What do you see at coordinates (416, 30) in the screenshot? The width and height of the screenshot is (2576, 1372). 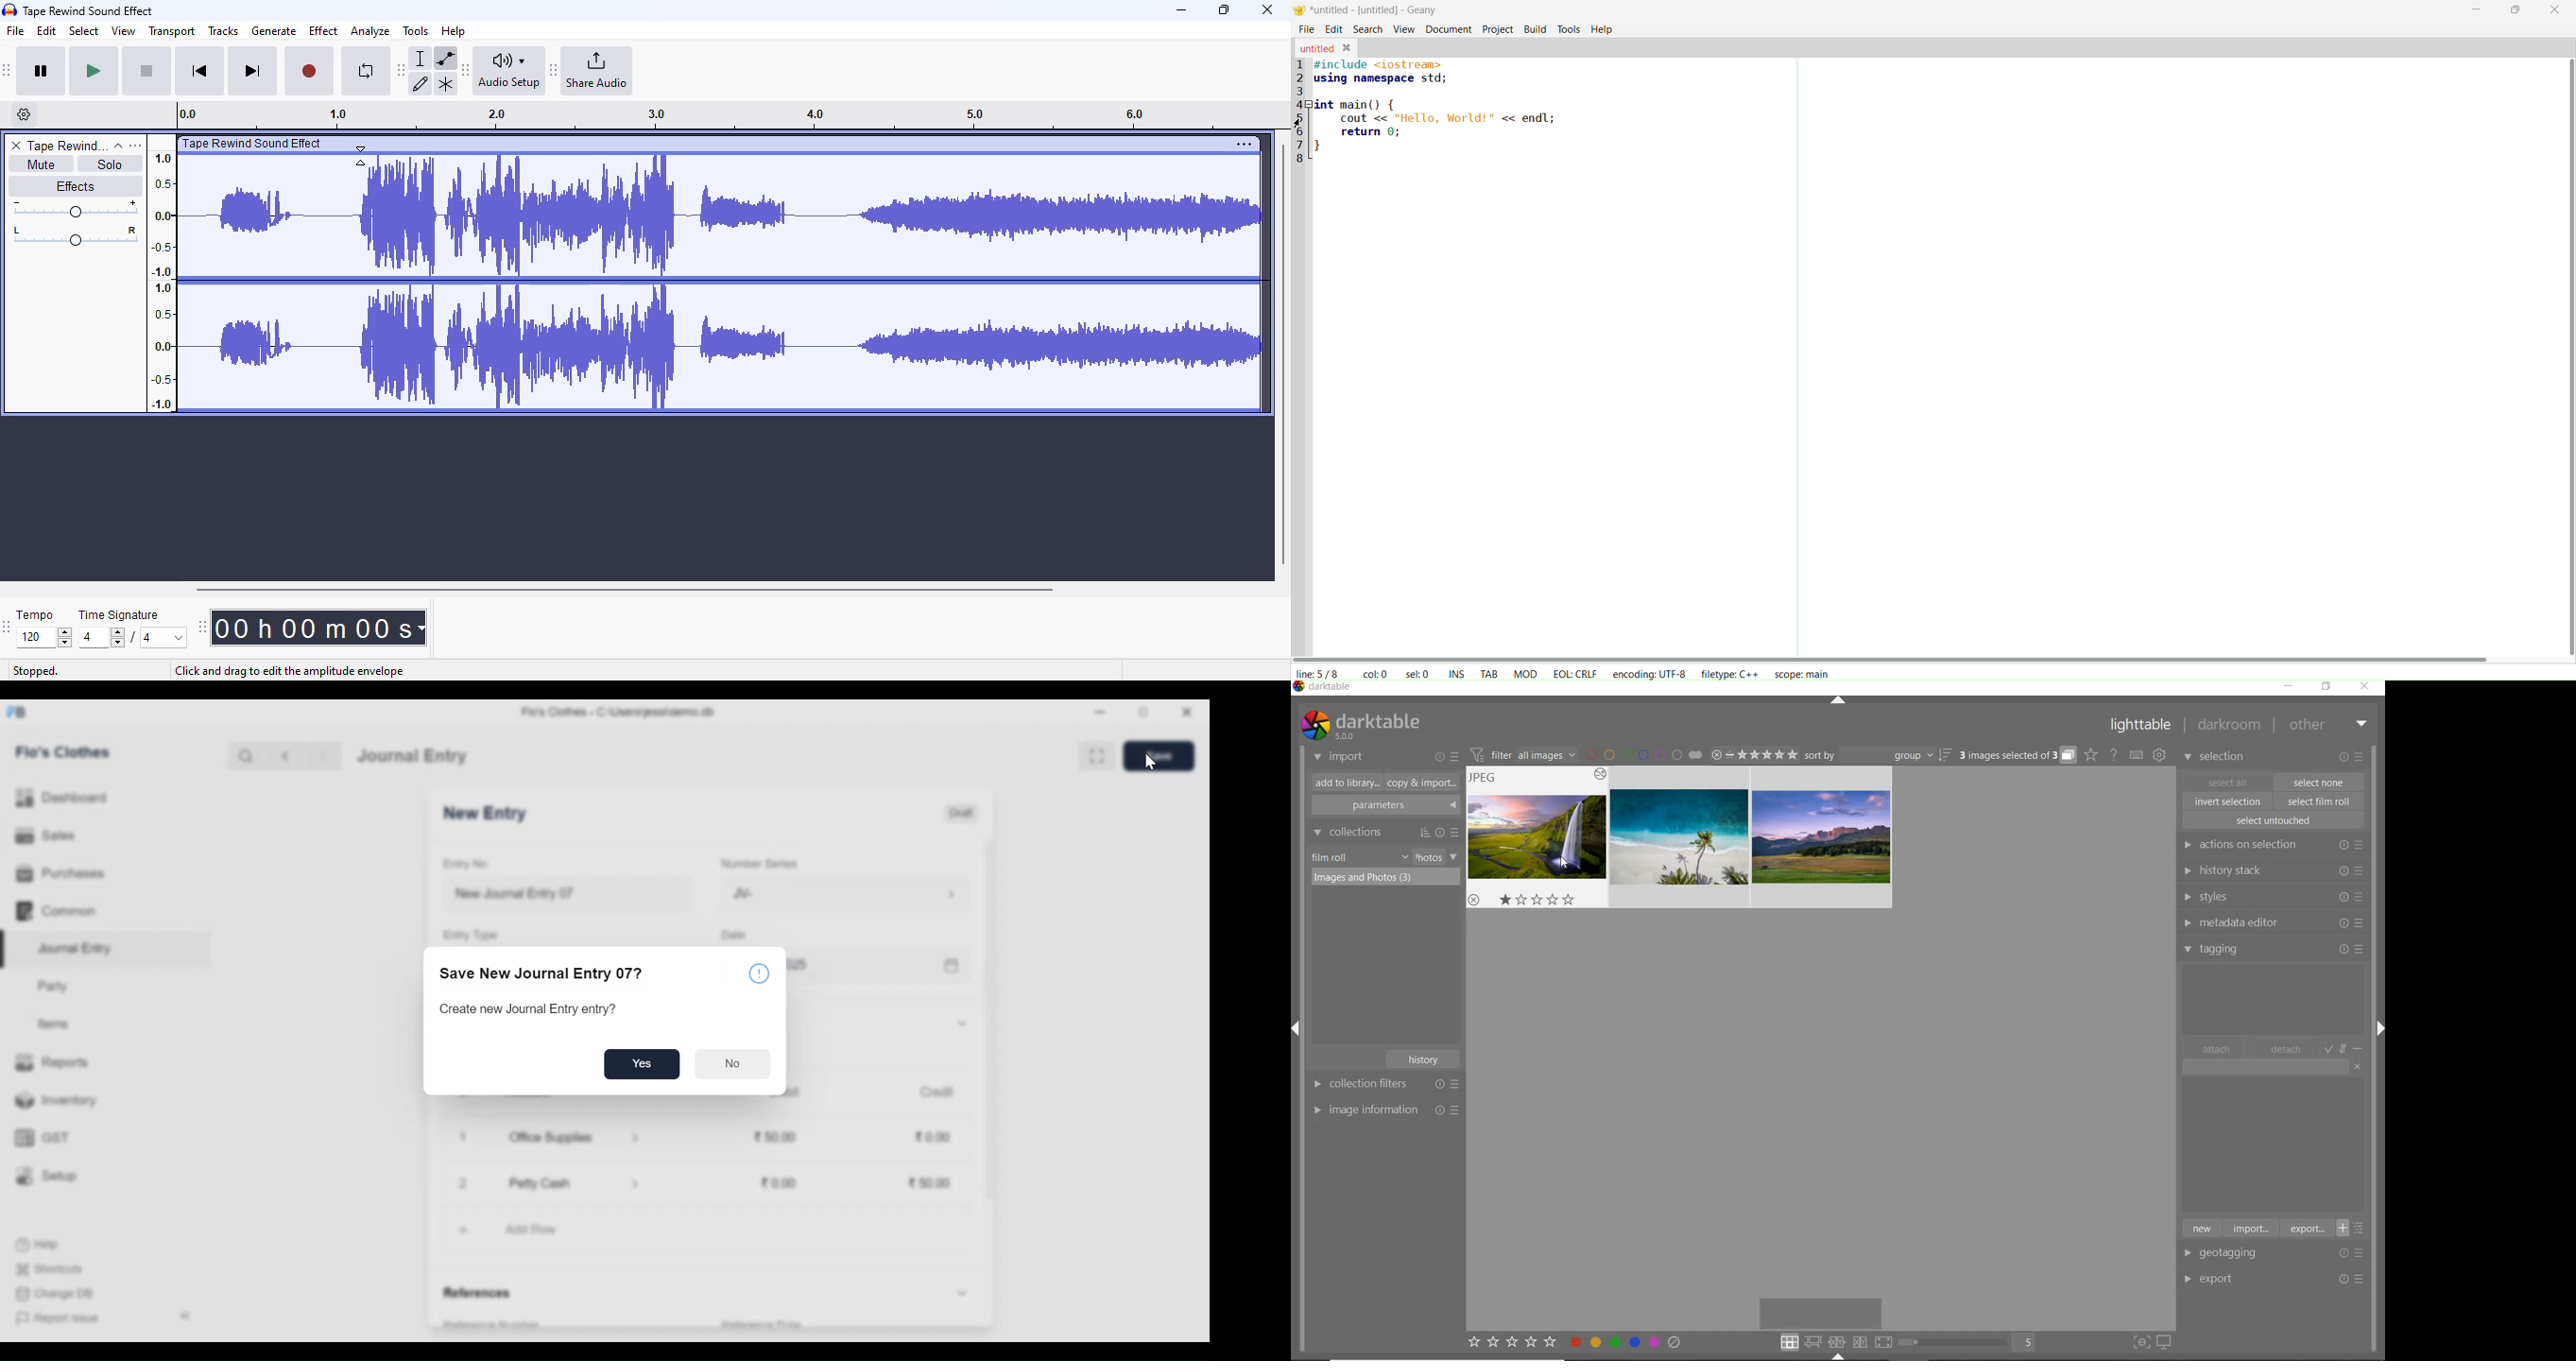 I see `tools` at bounding box center [416, 30].